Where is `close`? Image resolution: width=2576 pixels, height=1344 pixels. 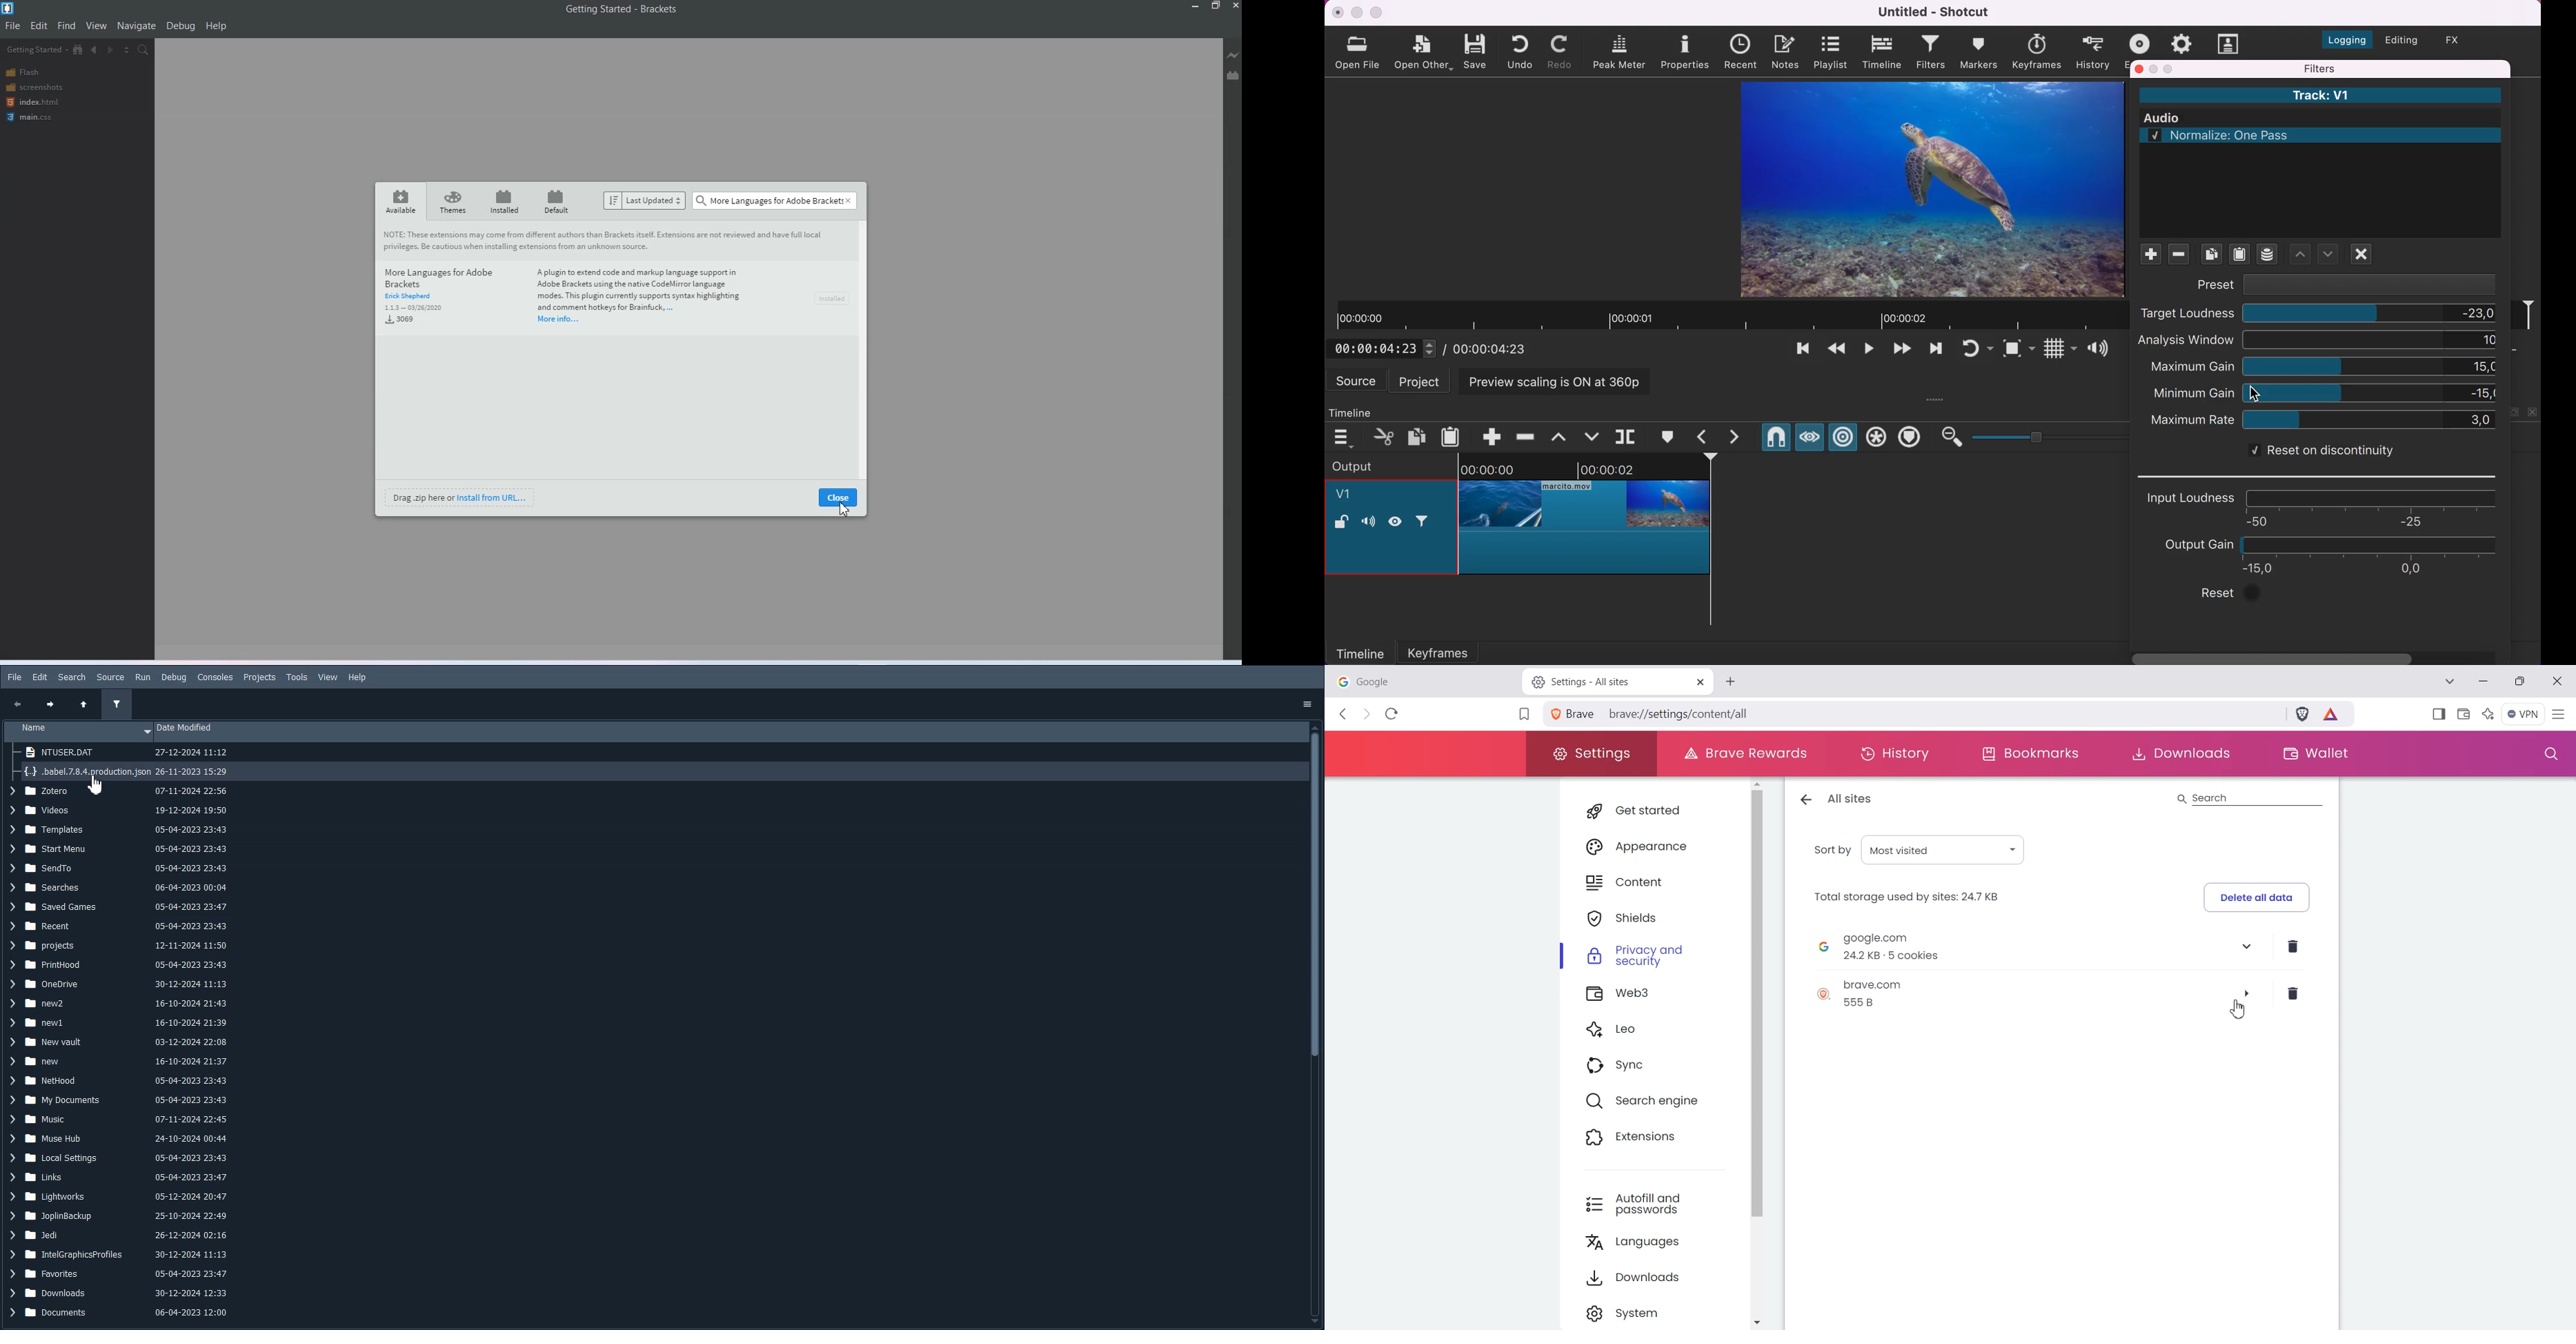
close is located at coordinates (1338, 12).